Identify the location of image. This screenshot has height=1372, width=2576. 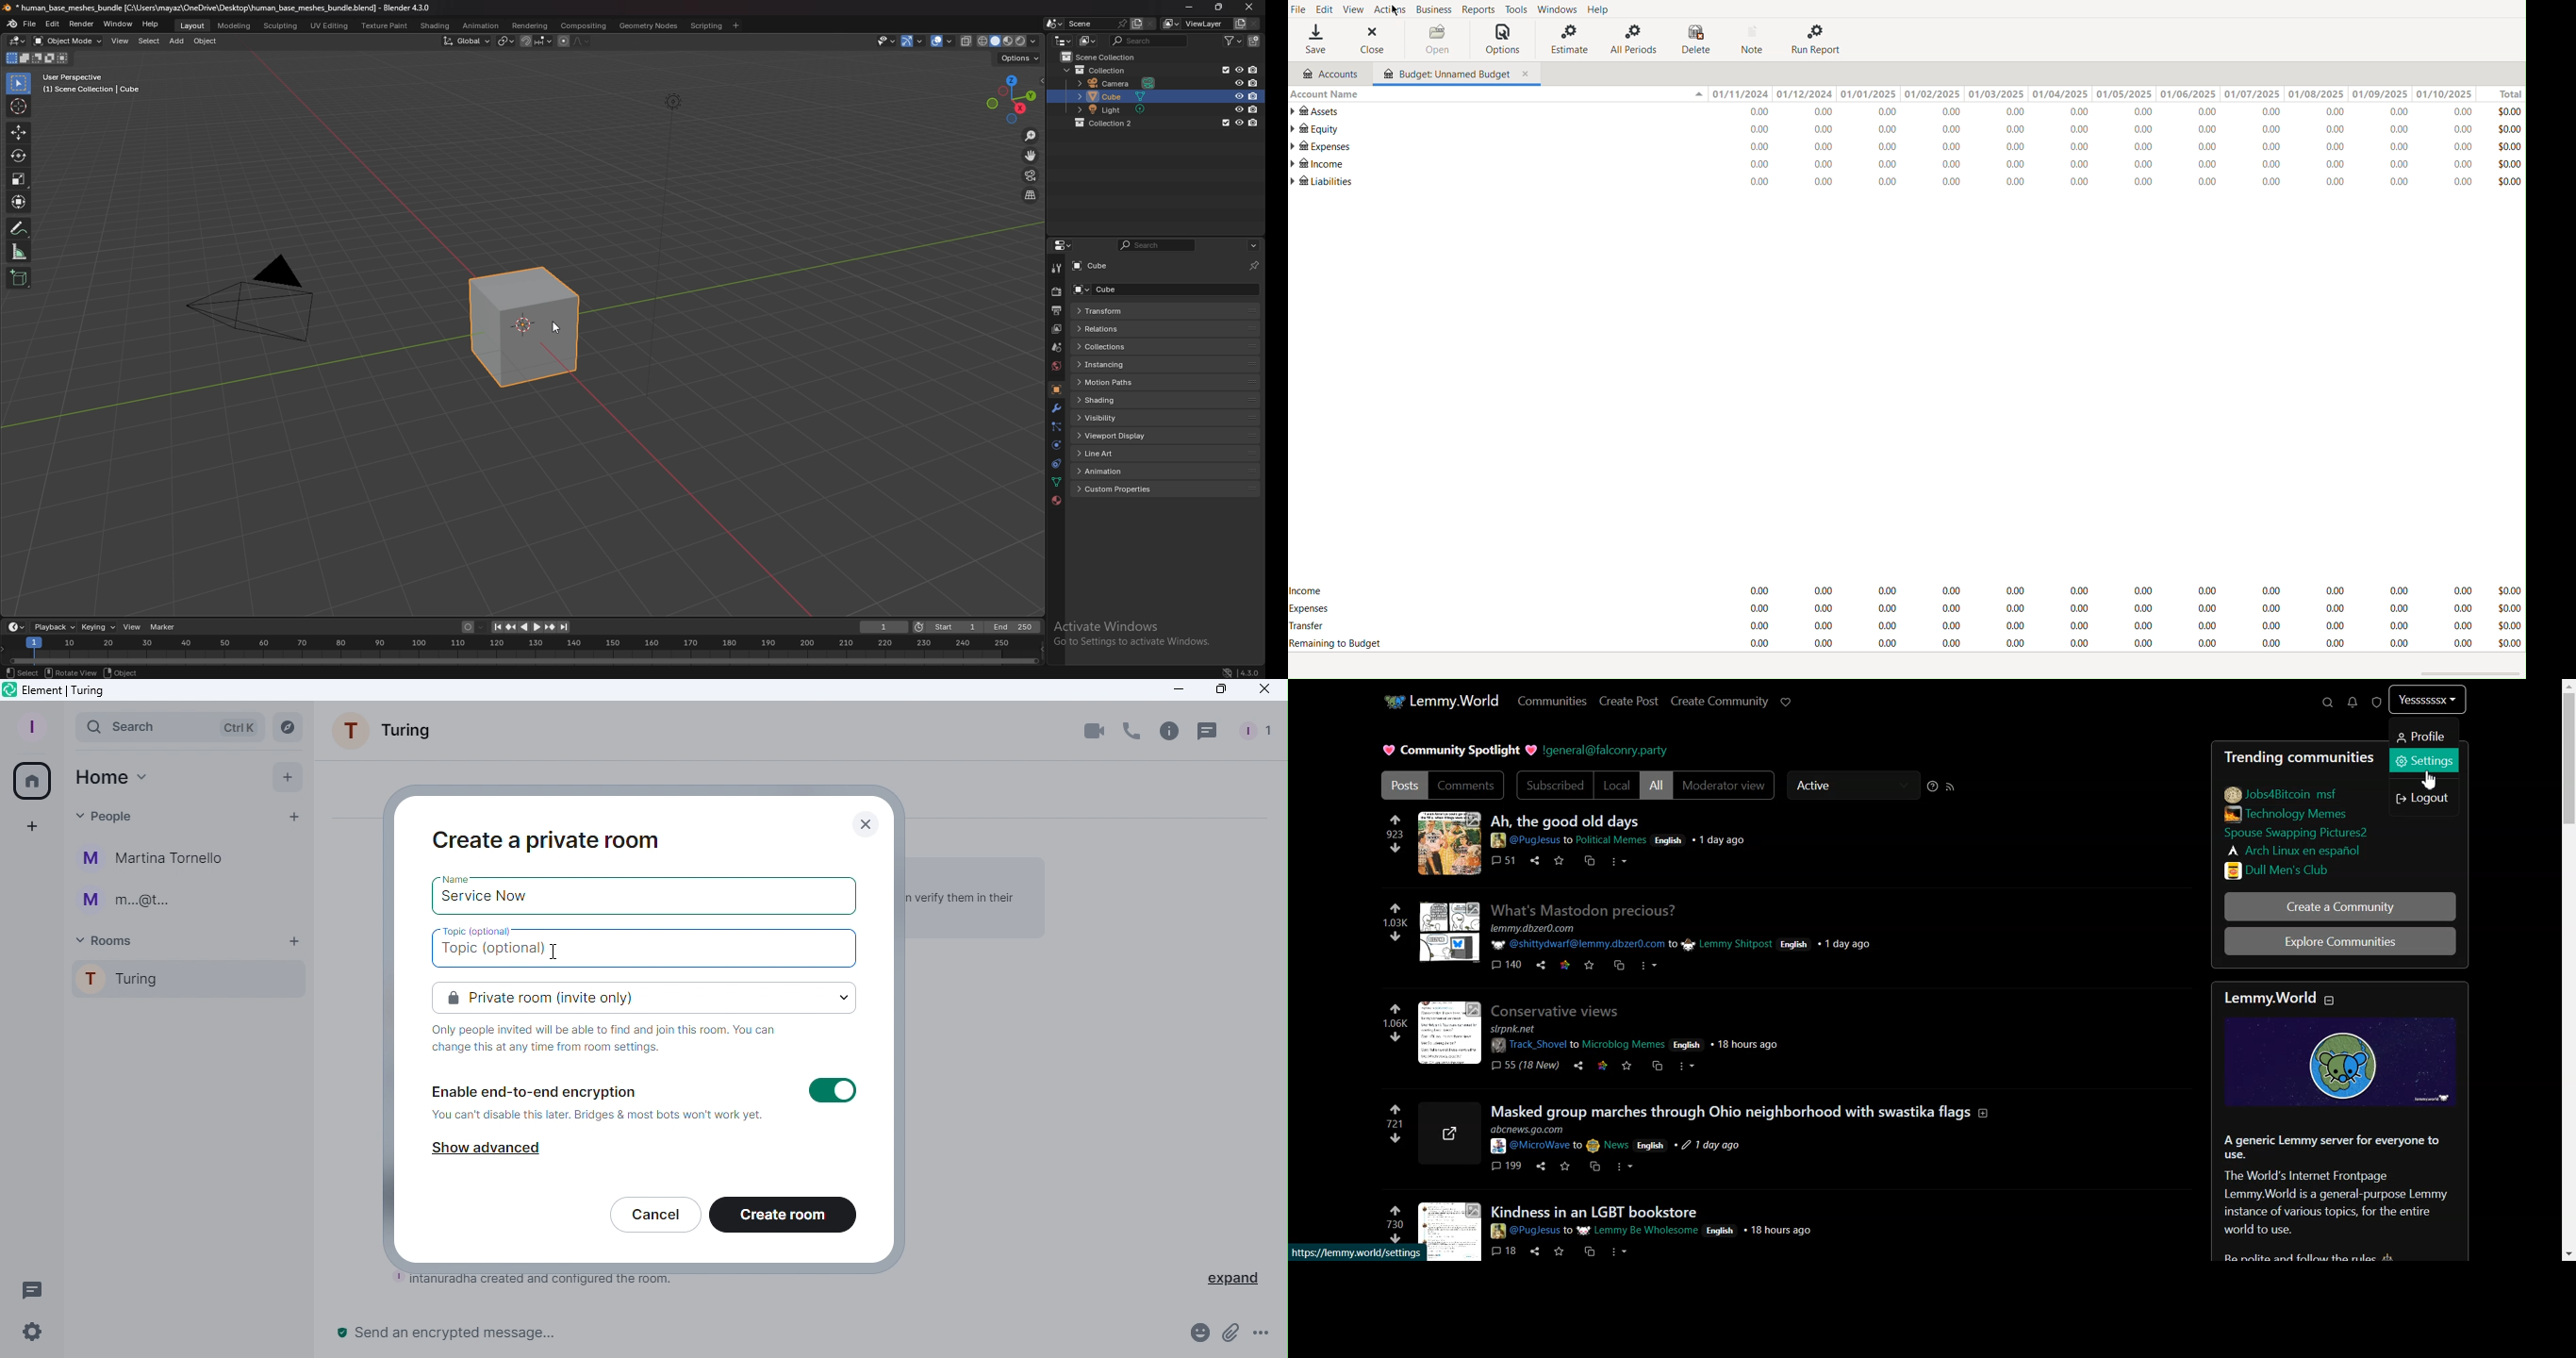
(1449, 844).